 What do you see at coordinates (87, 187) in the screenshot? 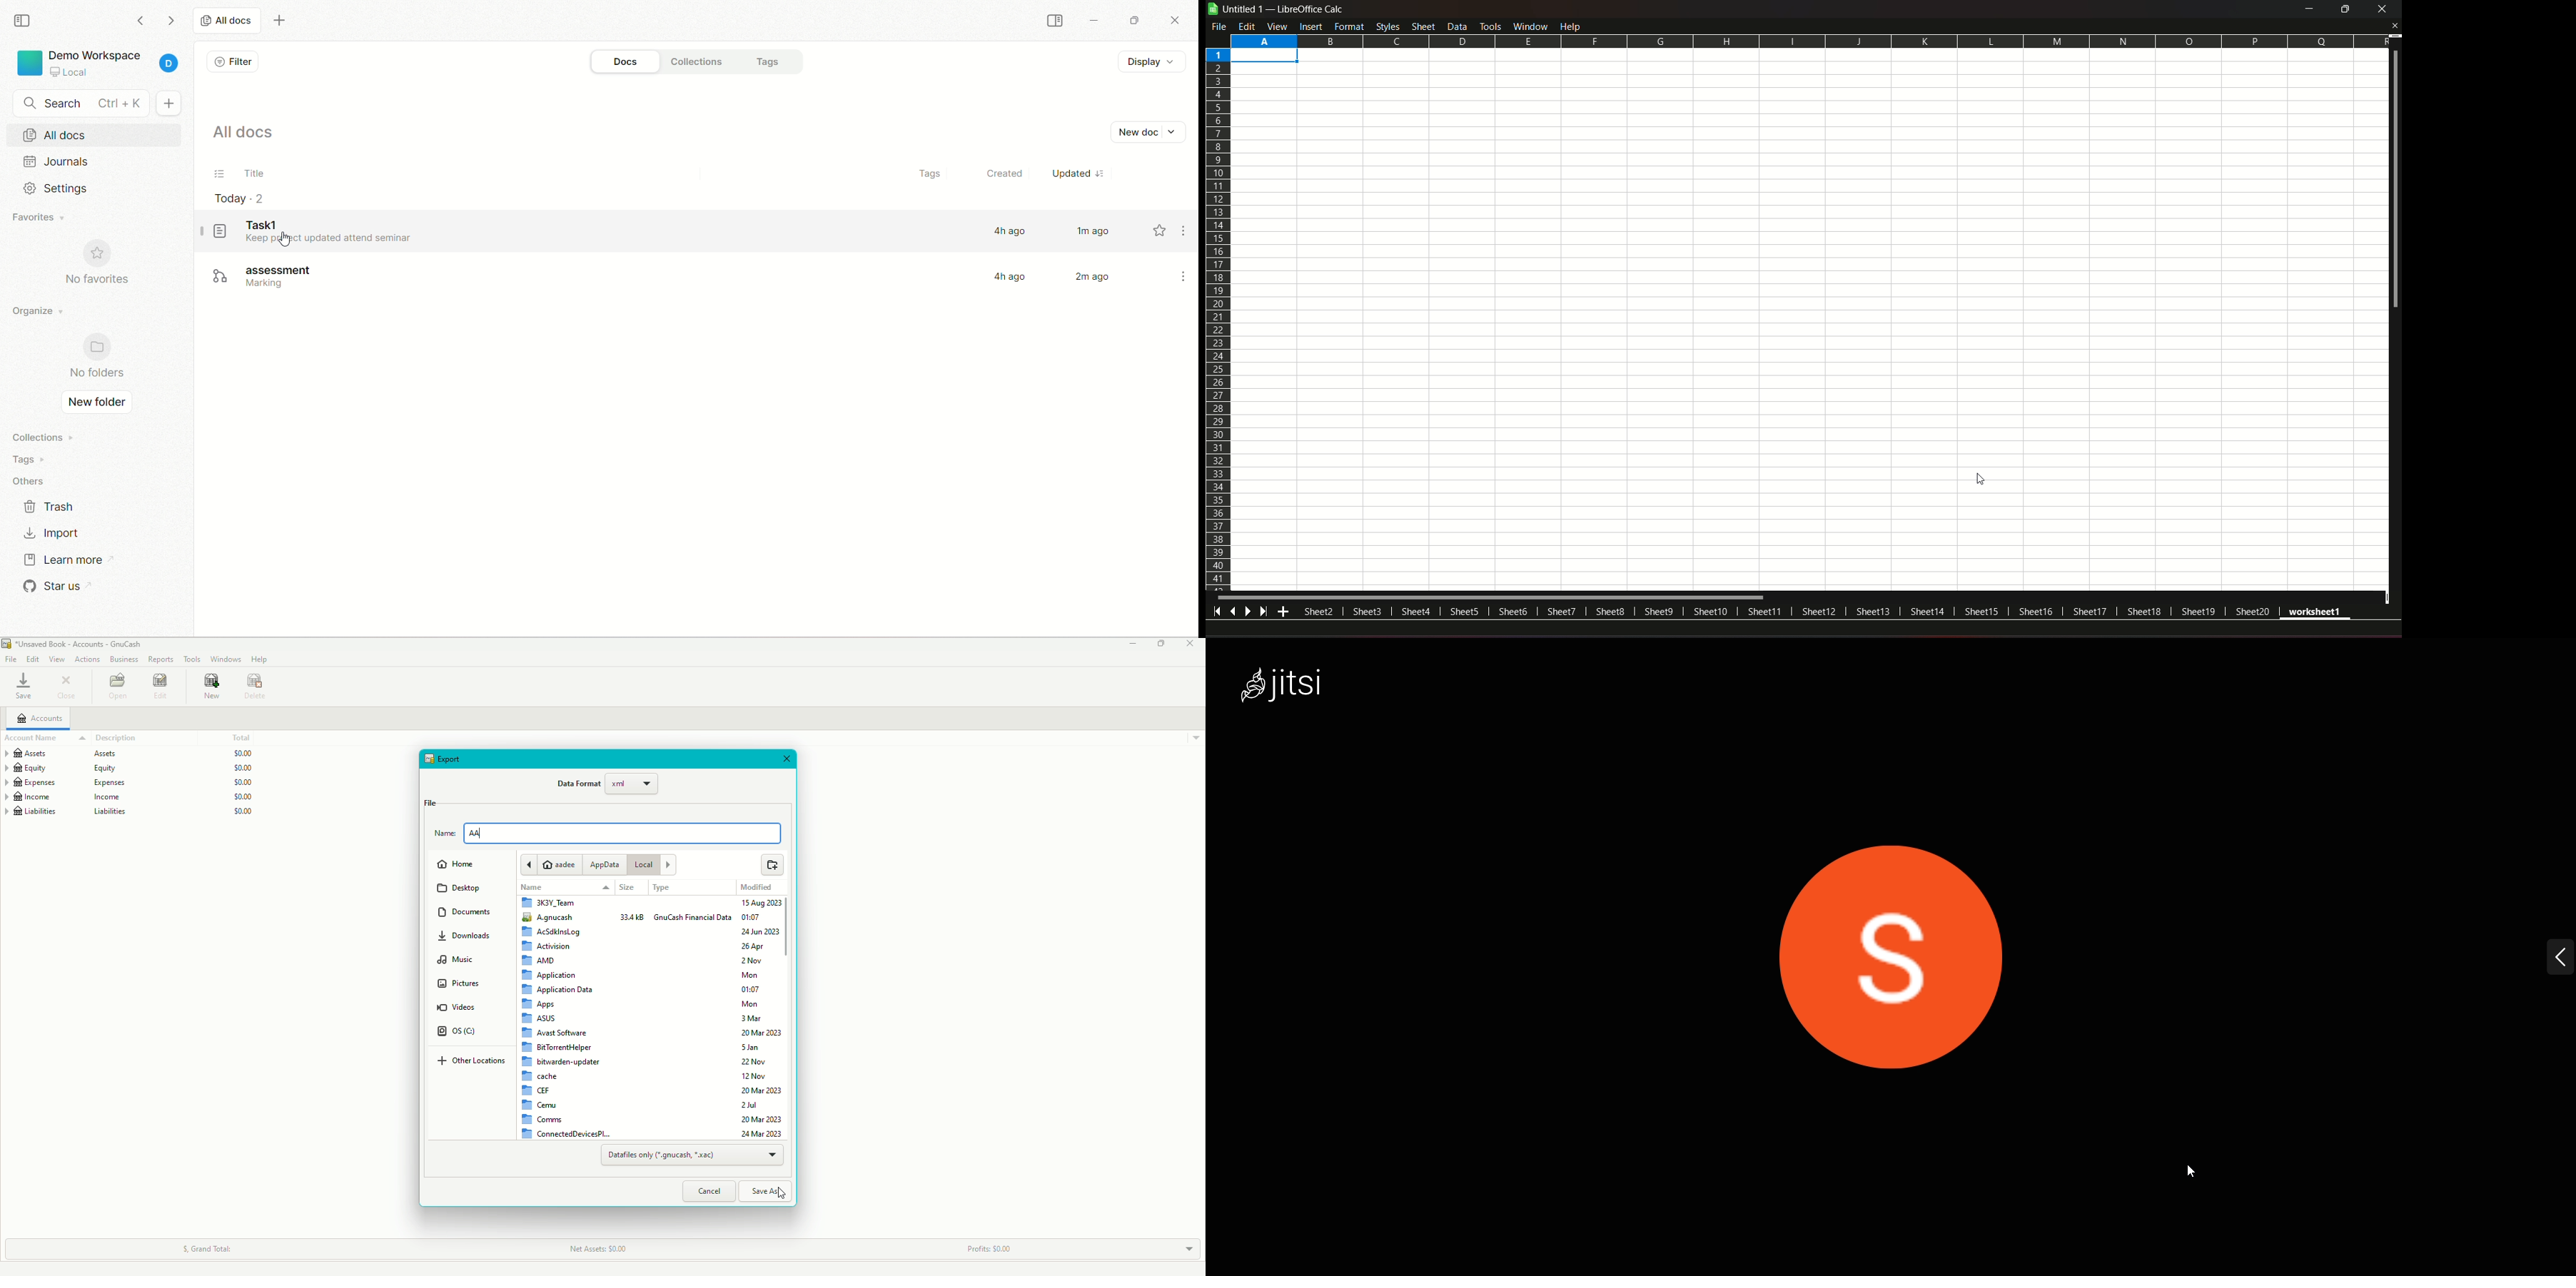
I see `settings` at bounding box center [87, 187].